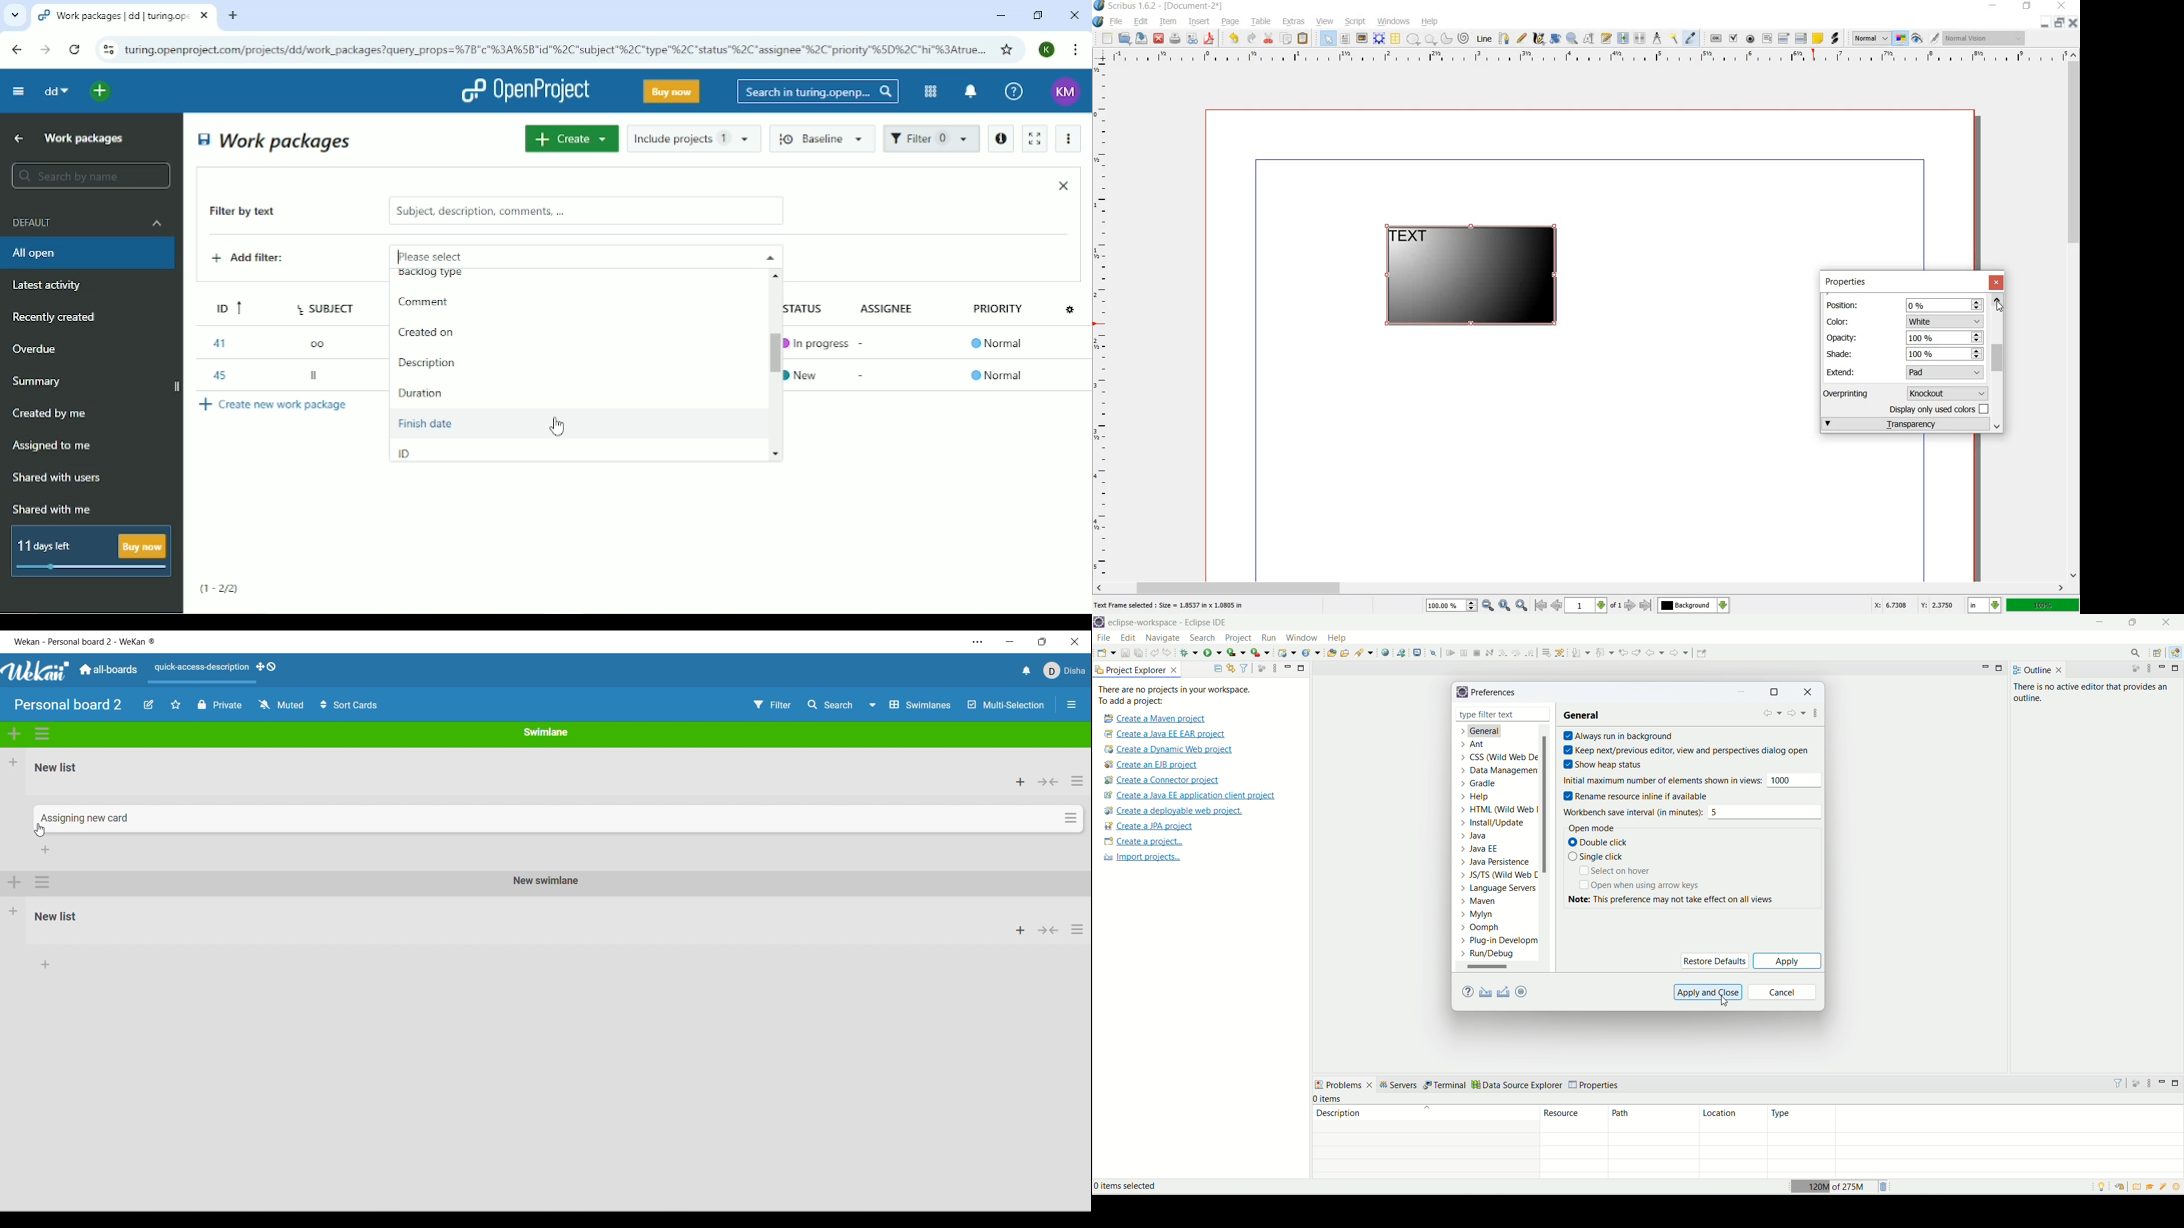 This screenshot has width=2184, height=1232. I want to click on Board name, so click(68, 704).